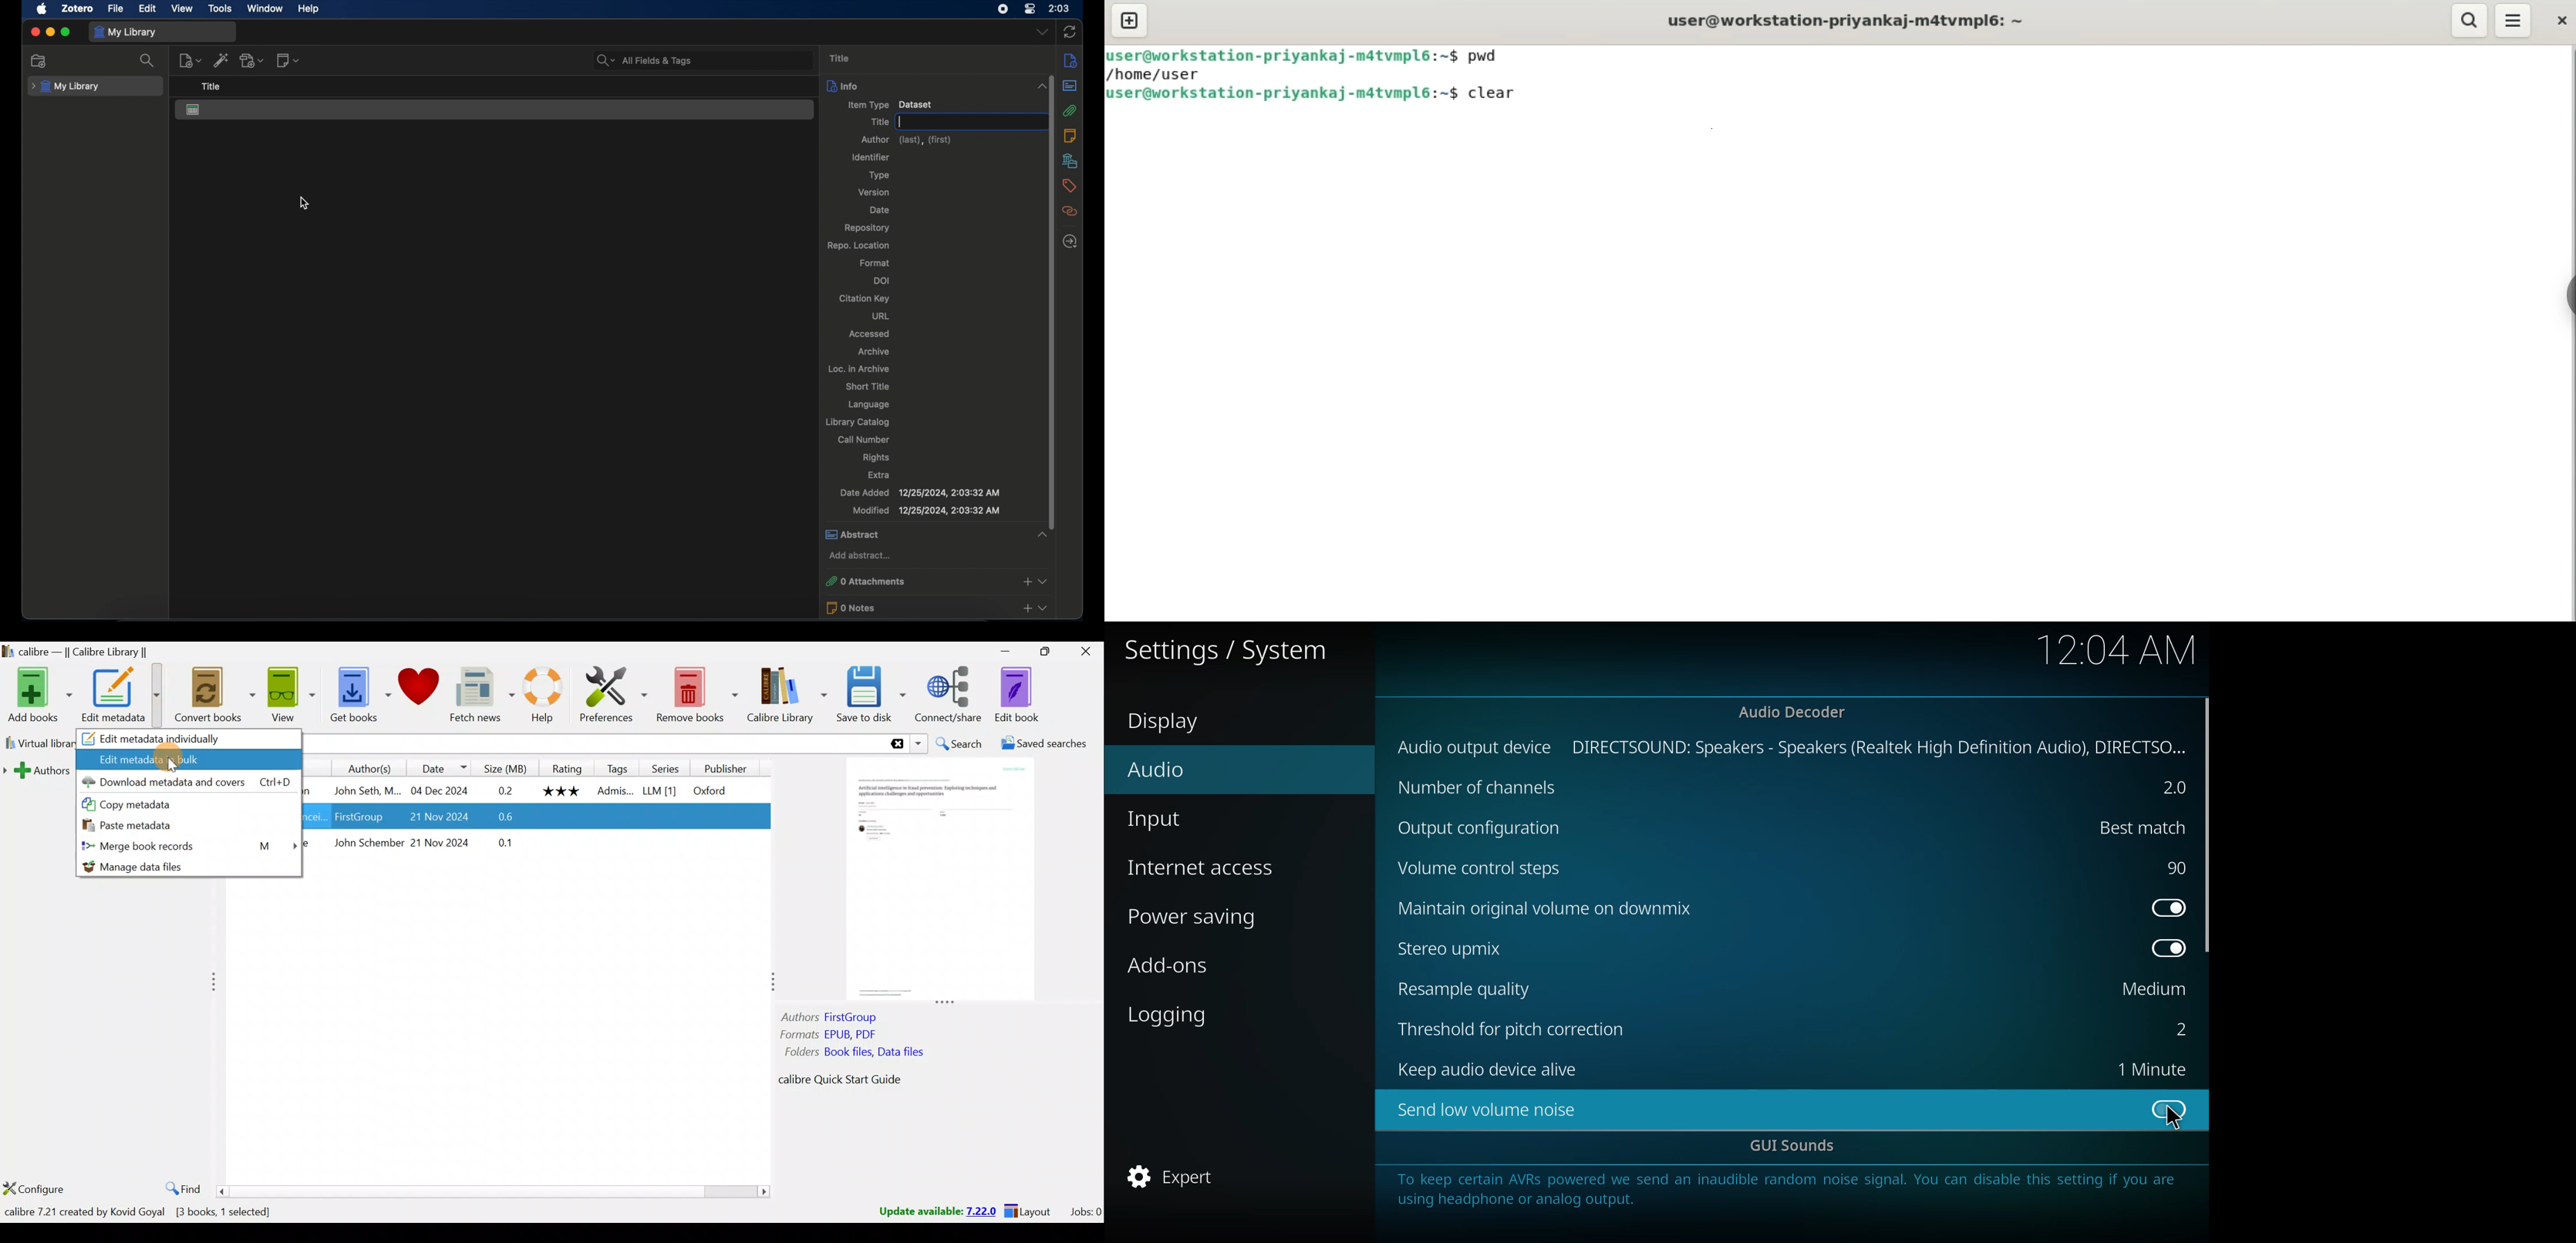 The width and height of the screenshot is (2576, 1260). What do you see at coordinates (1174, 723) in the screenshot?
I see `display` at bounding box center [1174, 723].